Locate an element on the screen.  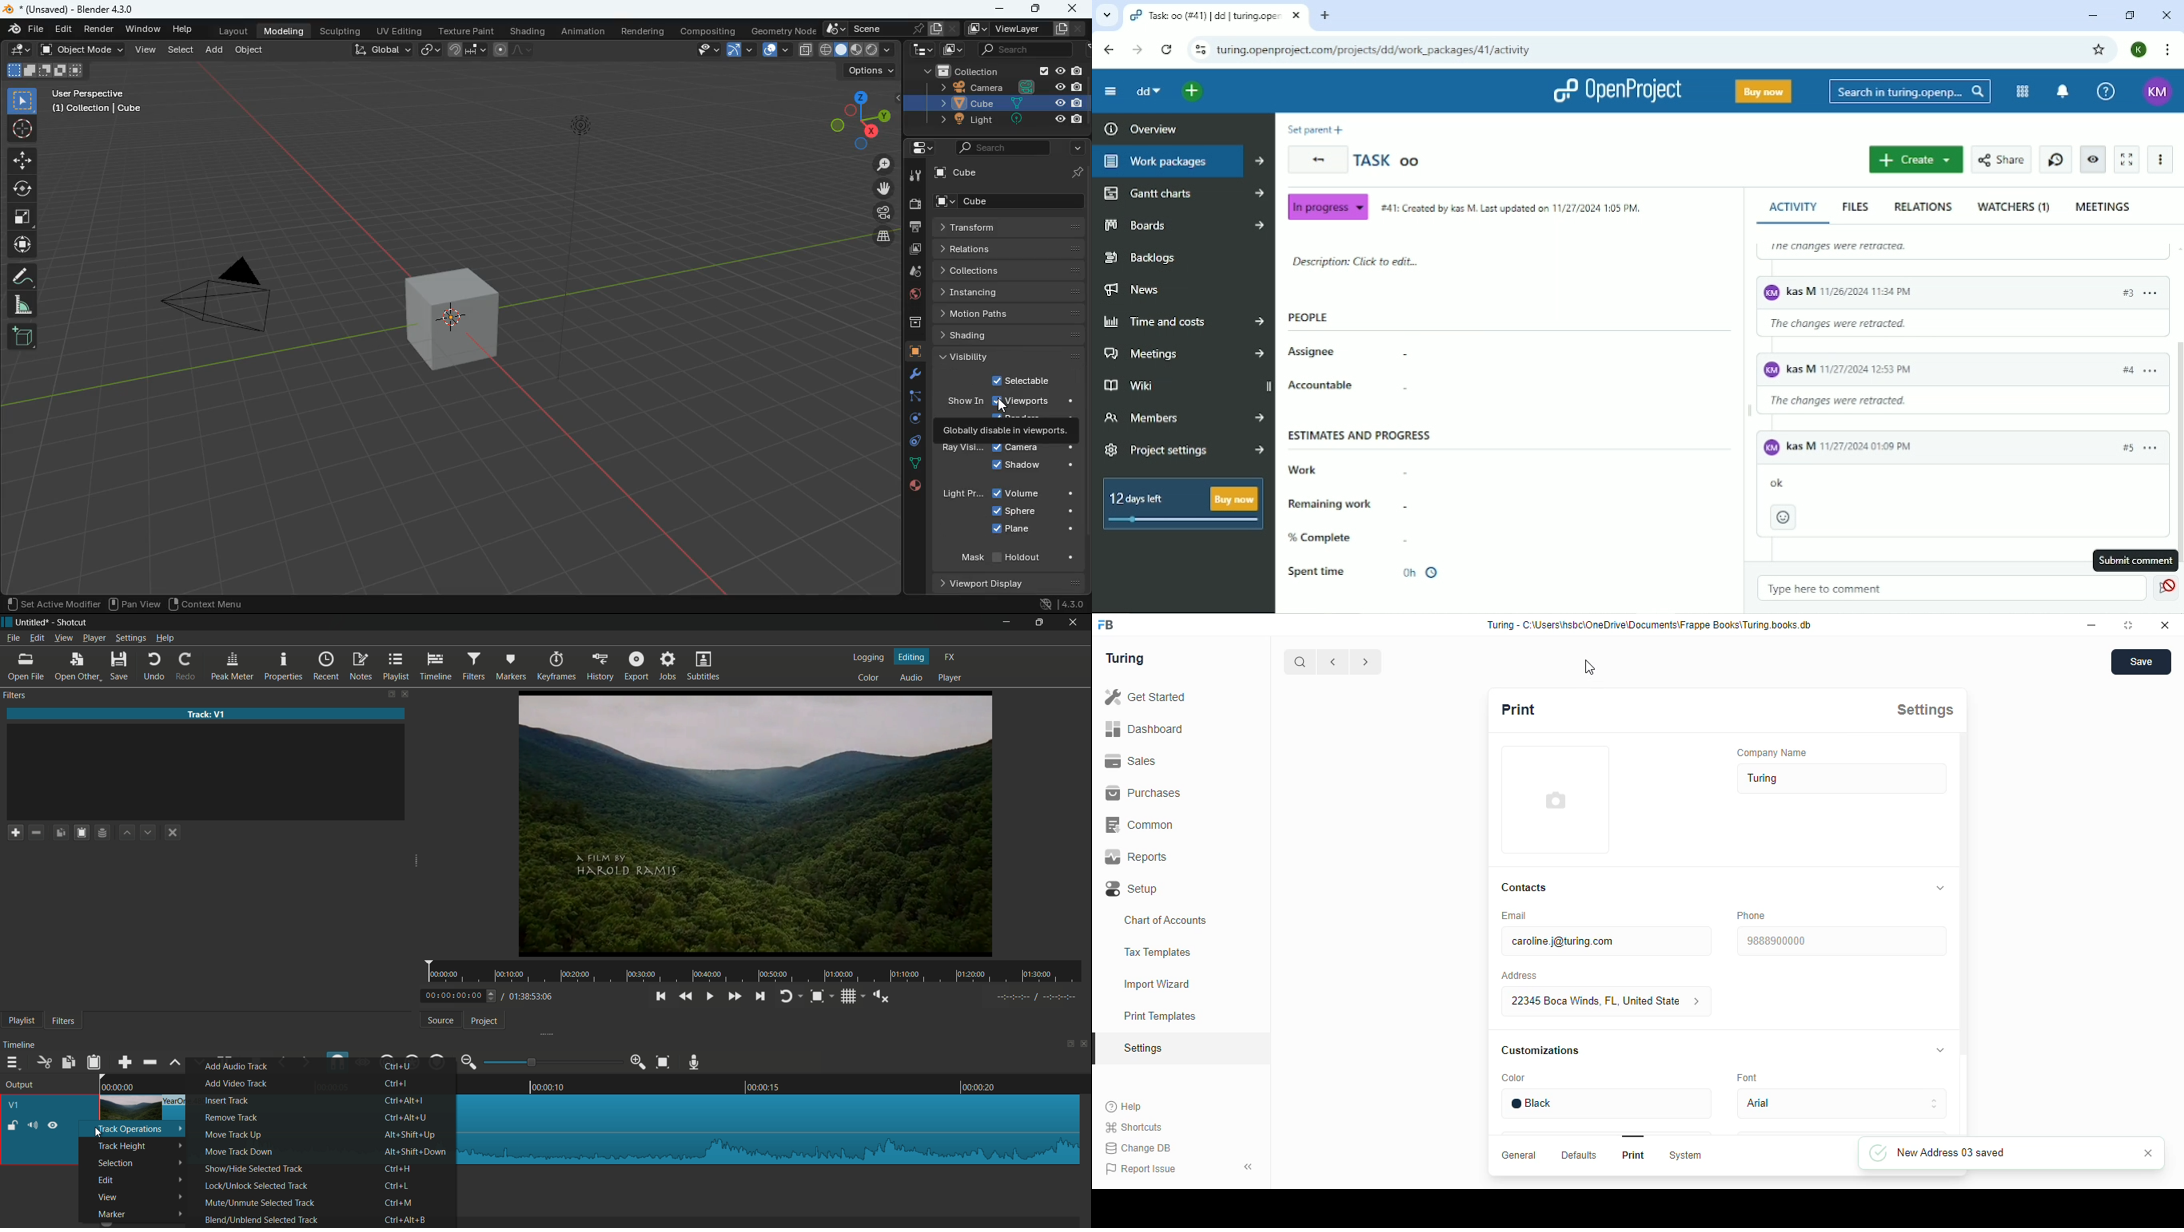
reports is located at coordinates (1137, 857).